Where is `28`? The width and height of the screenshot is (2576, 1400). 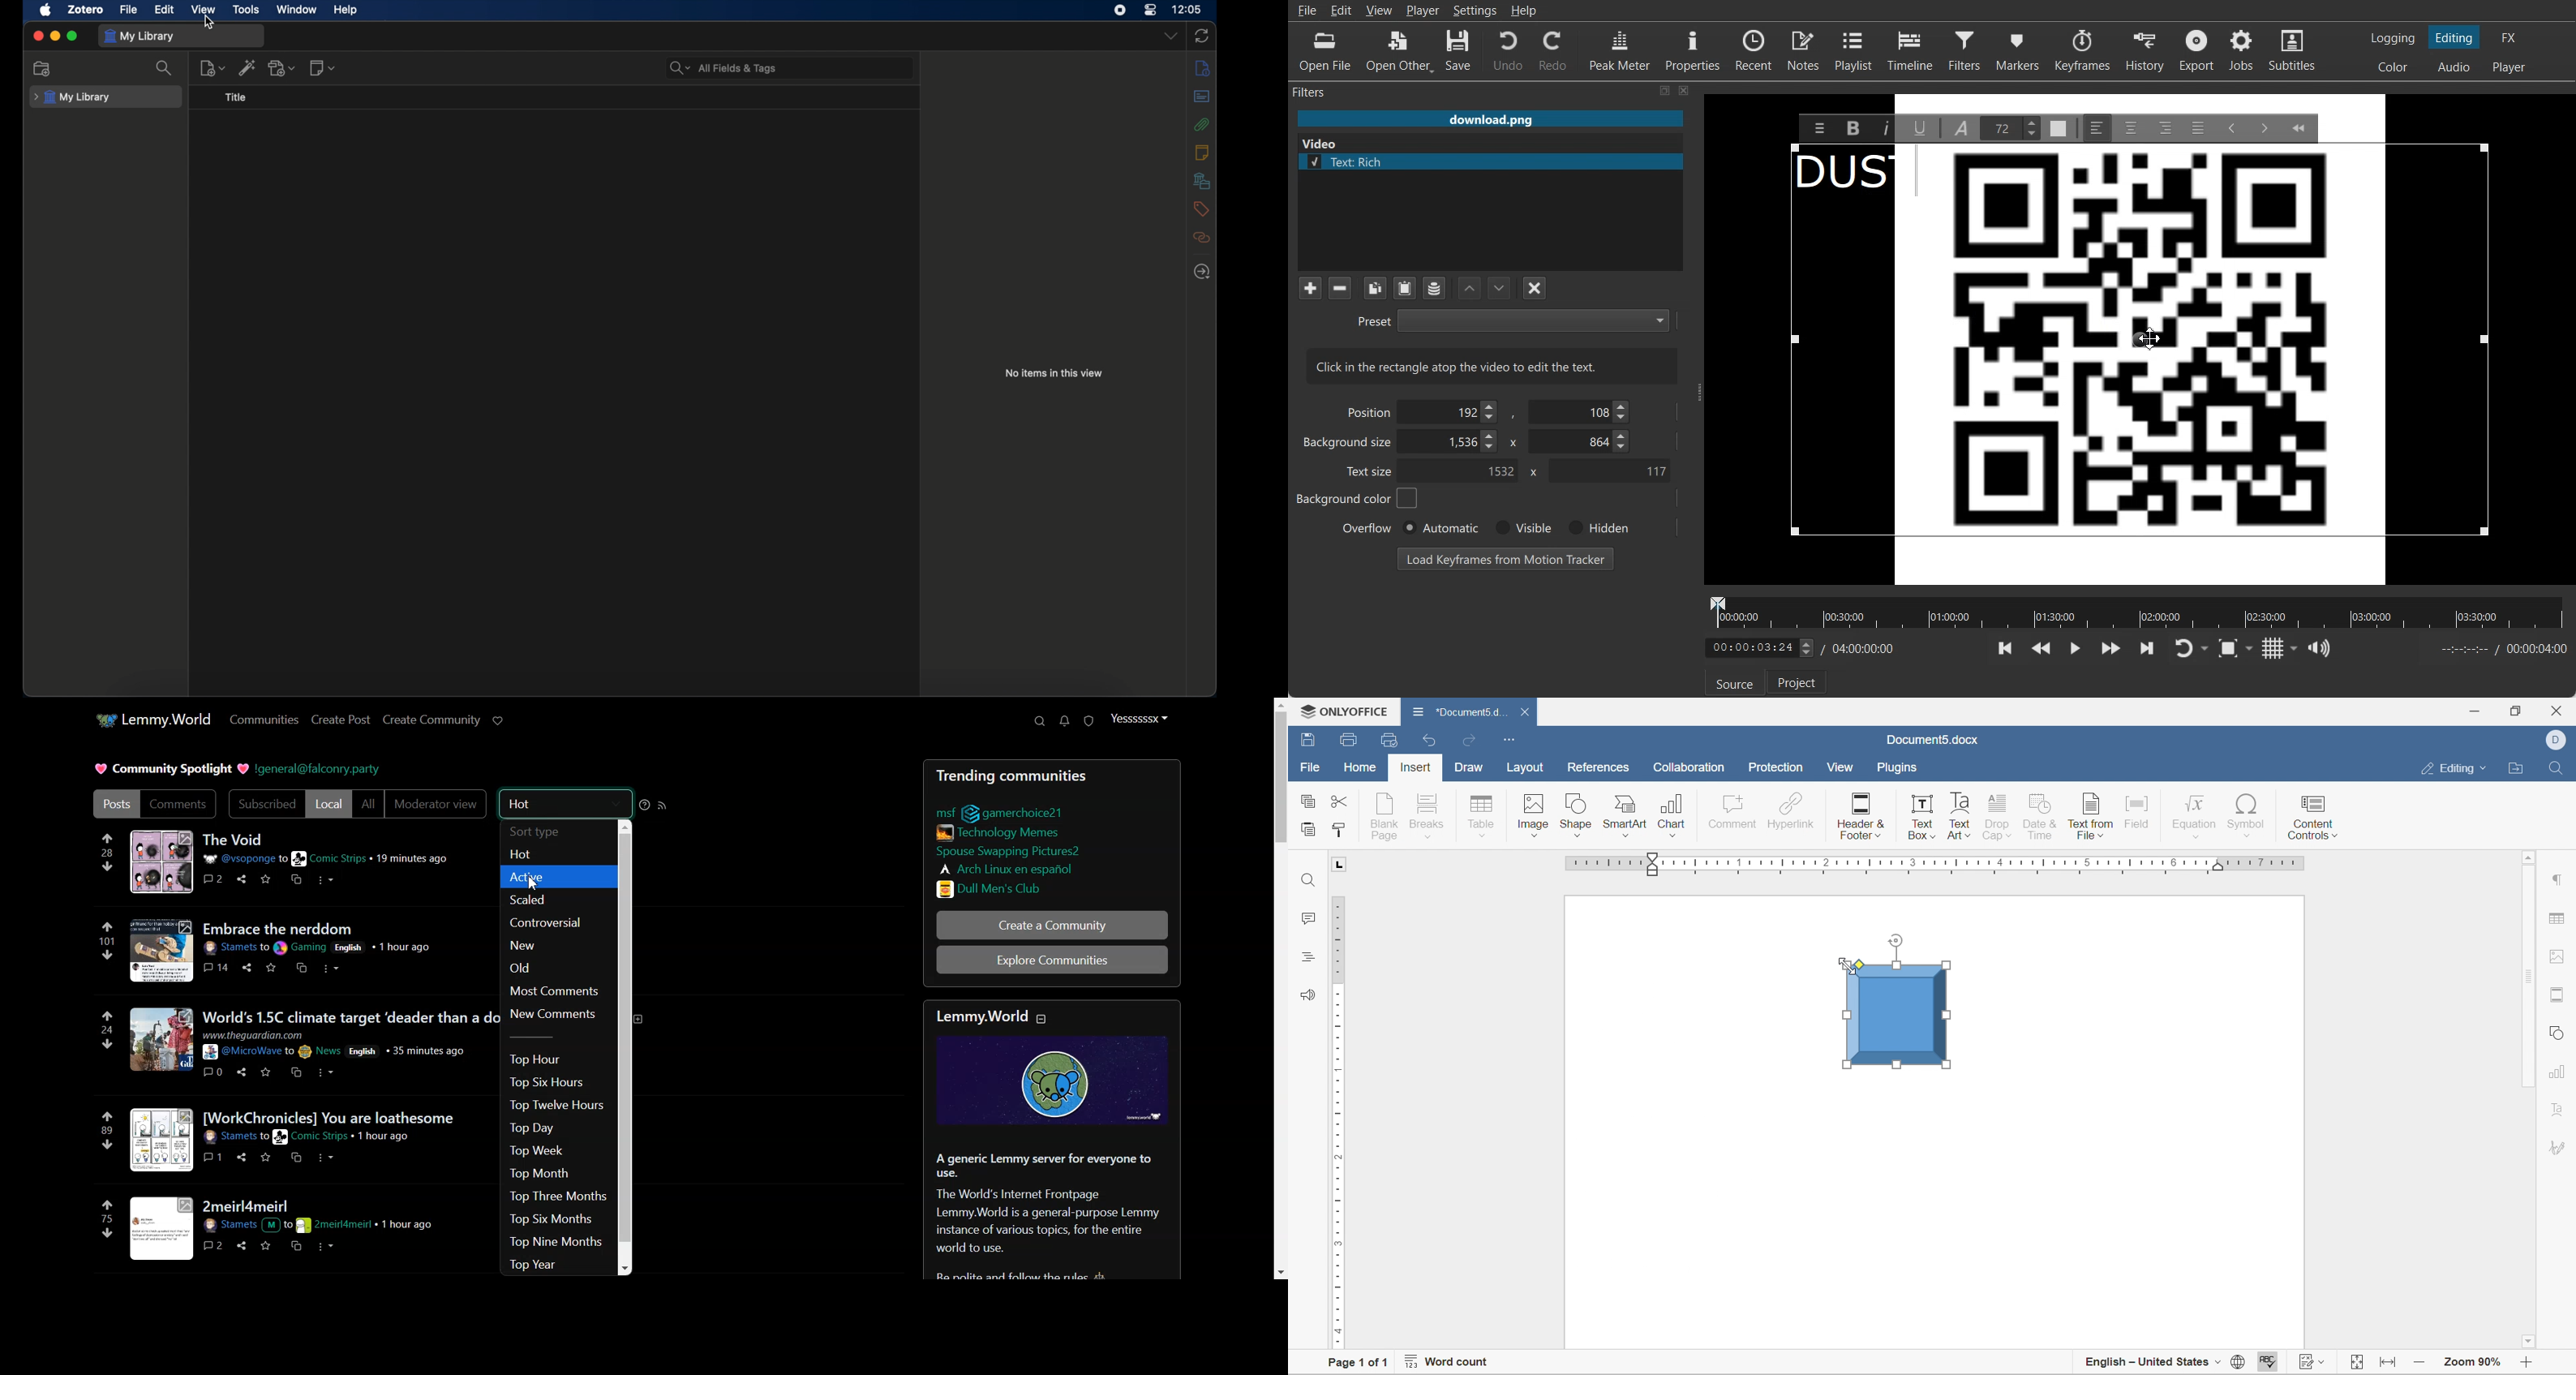
28 is located at coordinates (107, 852).